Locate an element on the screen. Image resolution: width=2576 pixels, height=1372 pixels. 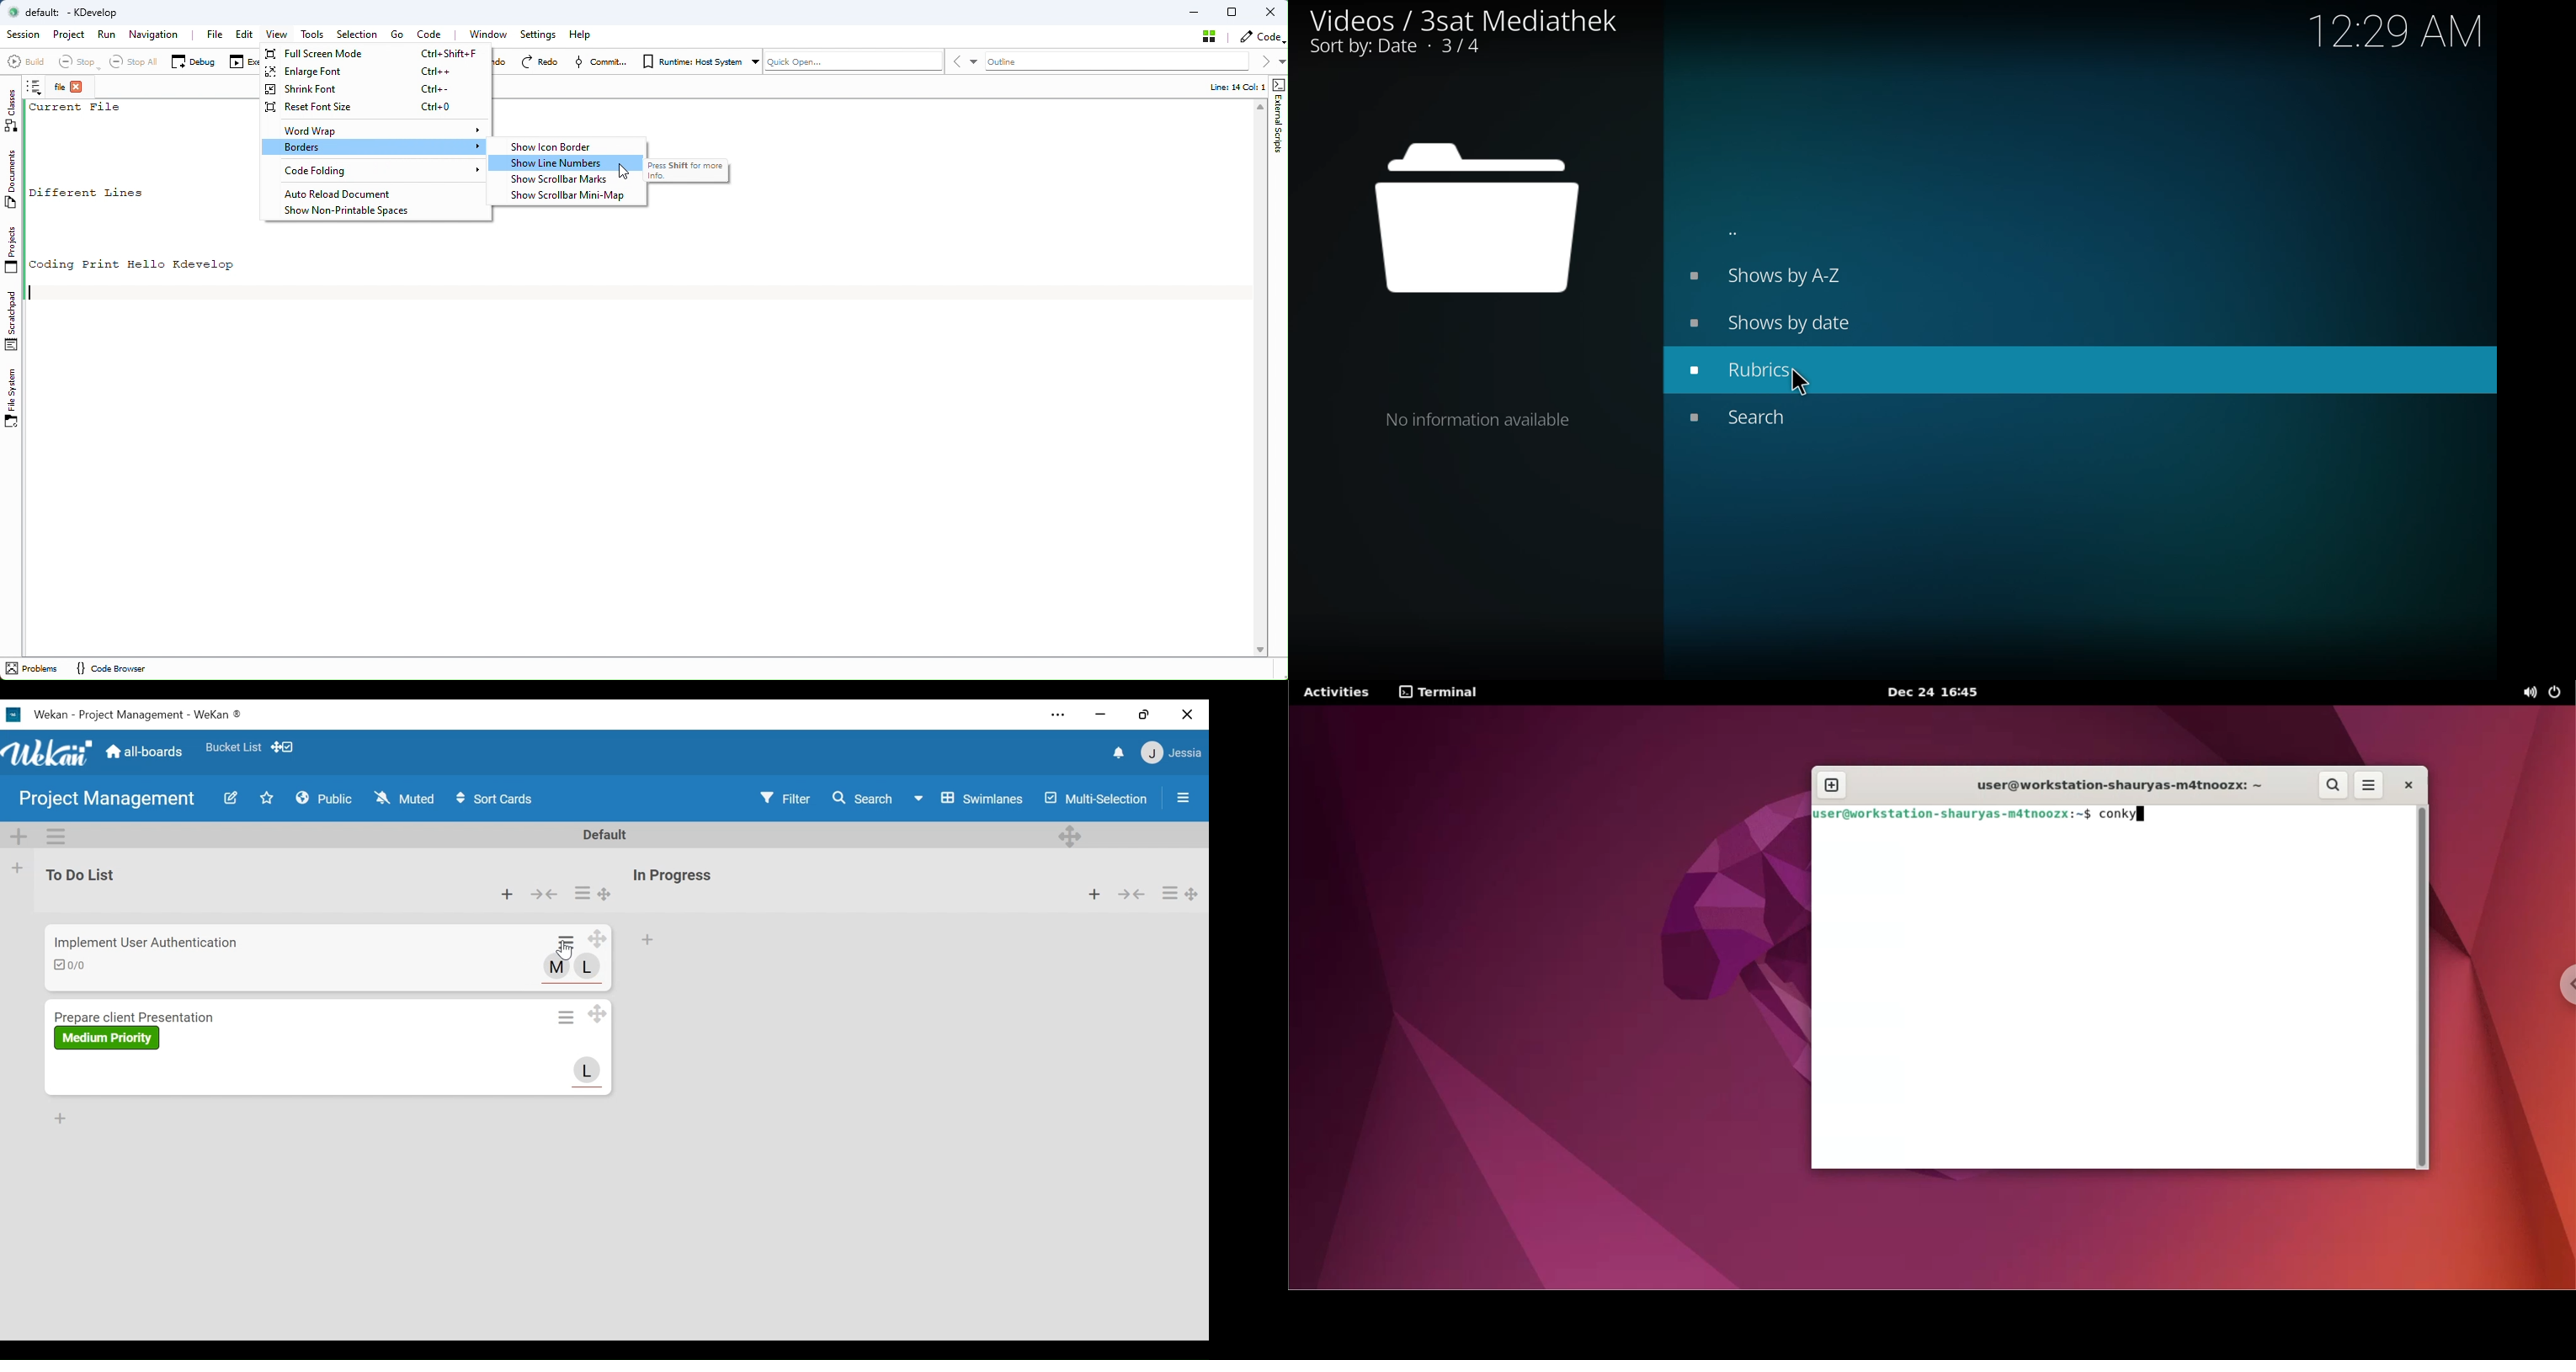
Problems is located at coordinates (33, 669).